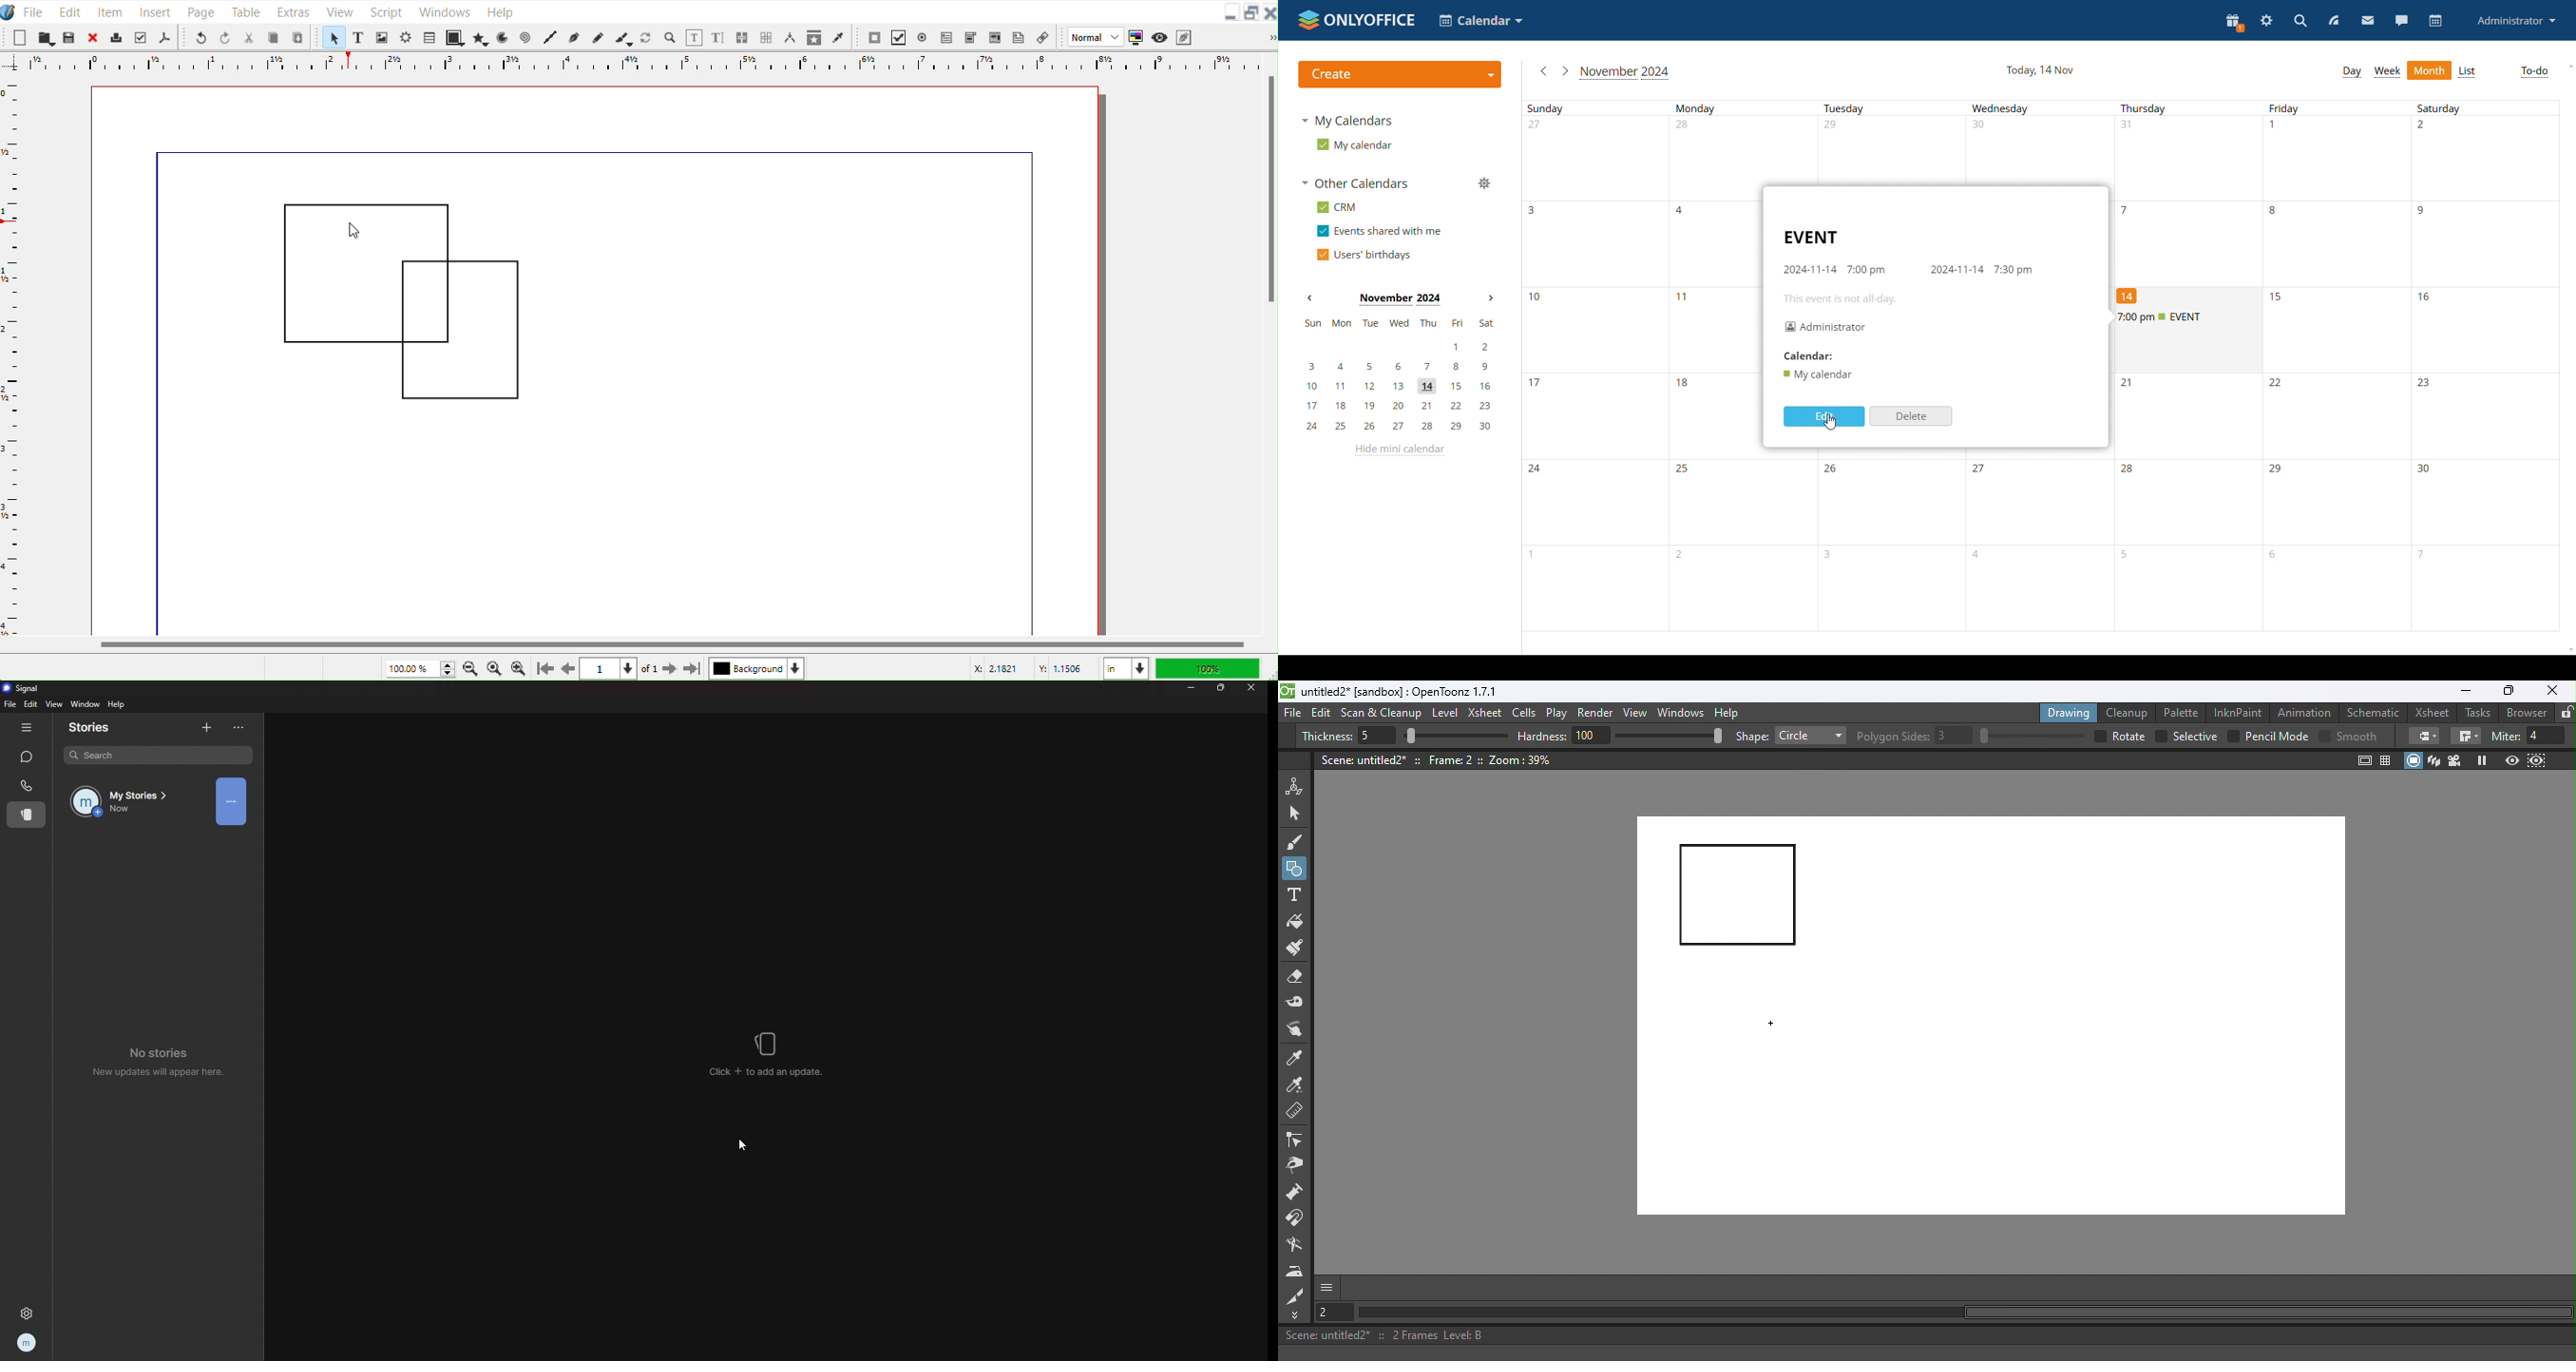 The width and height of the screenshot is (2576, 1372). I want to click on Copy, so click(275, 37).